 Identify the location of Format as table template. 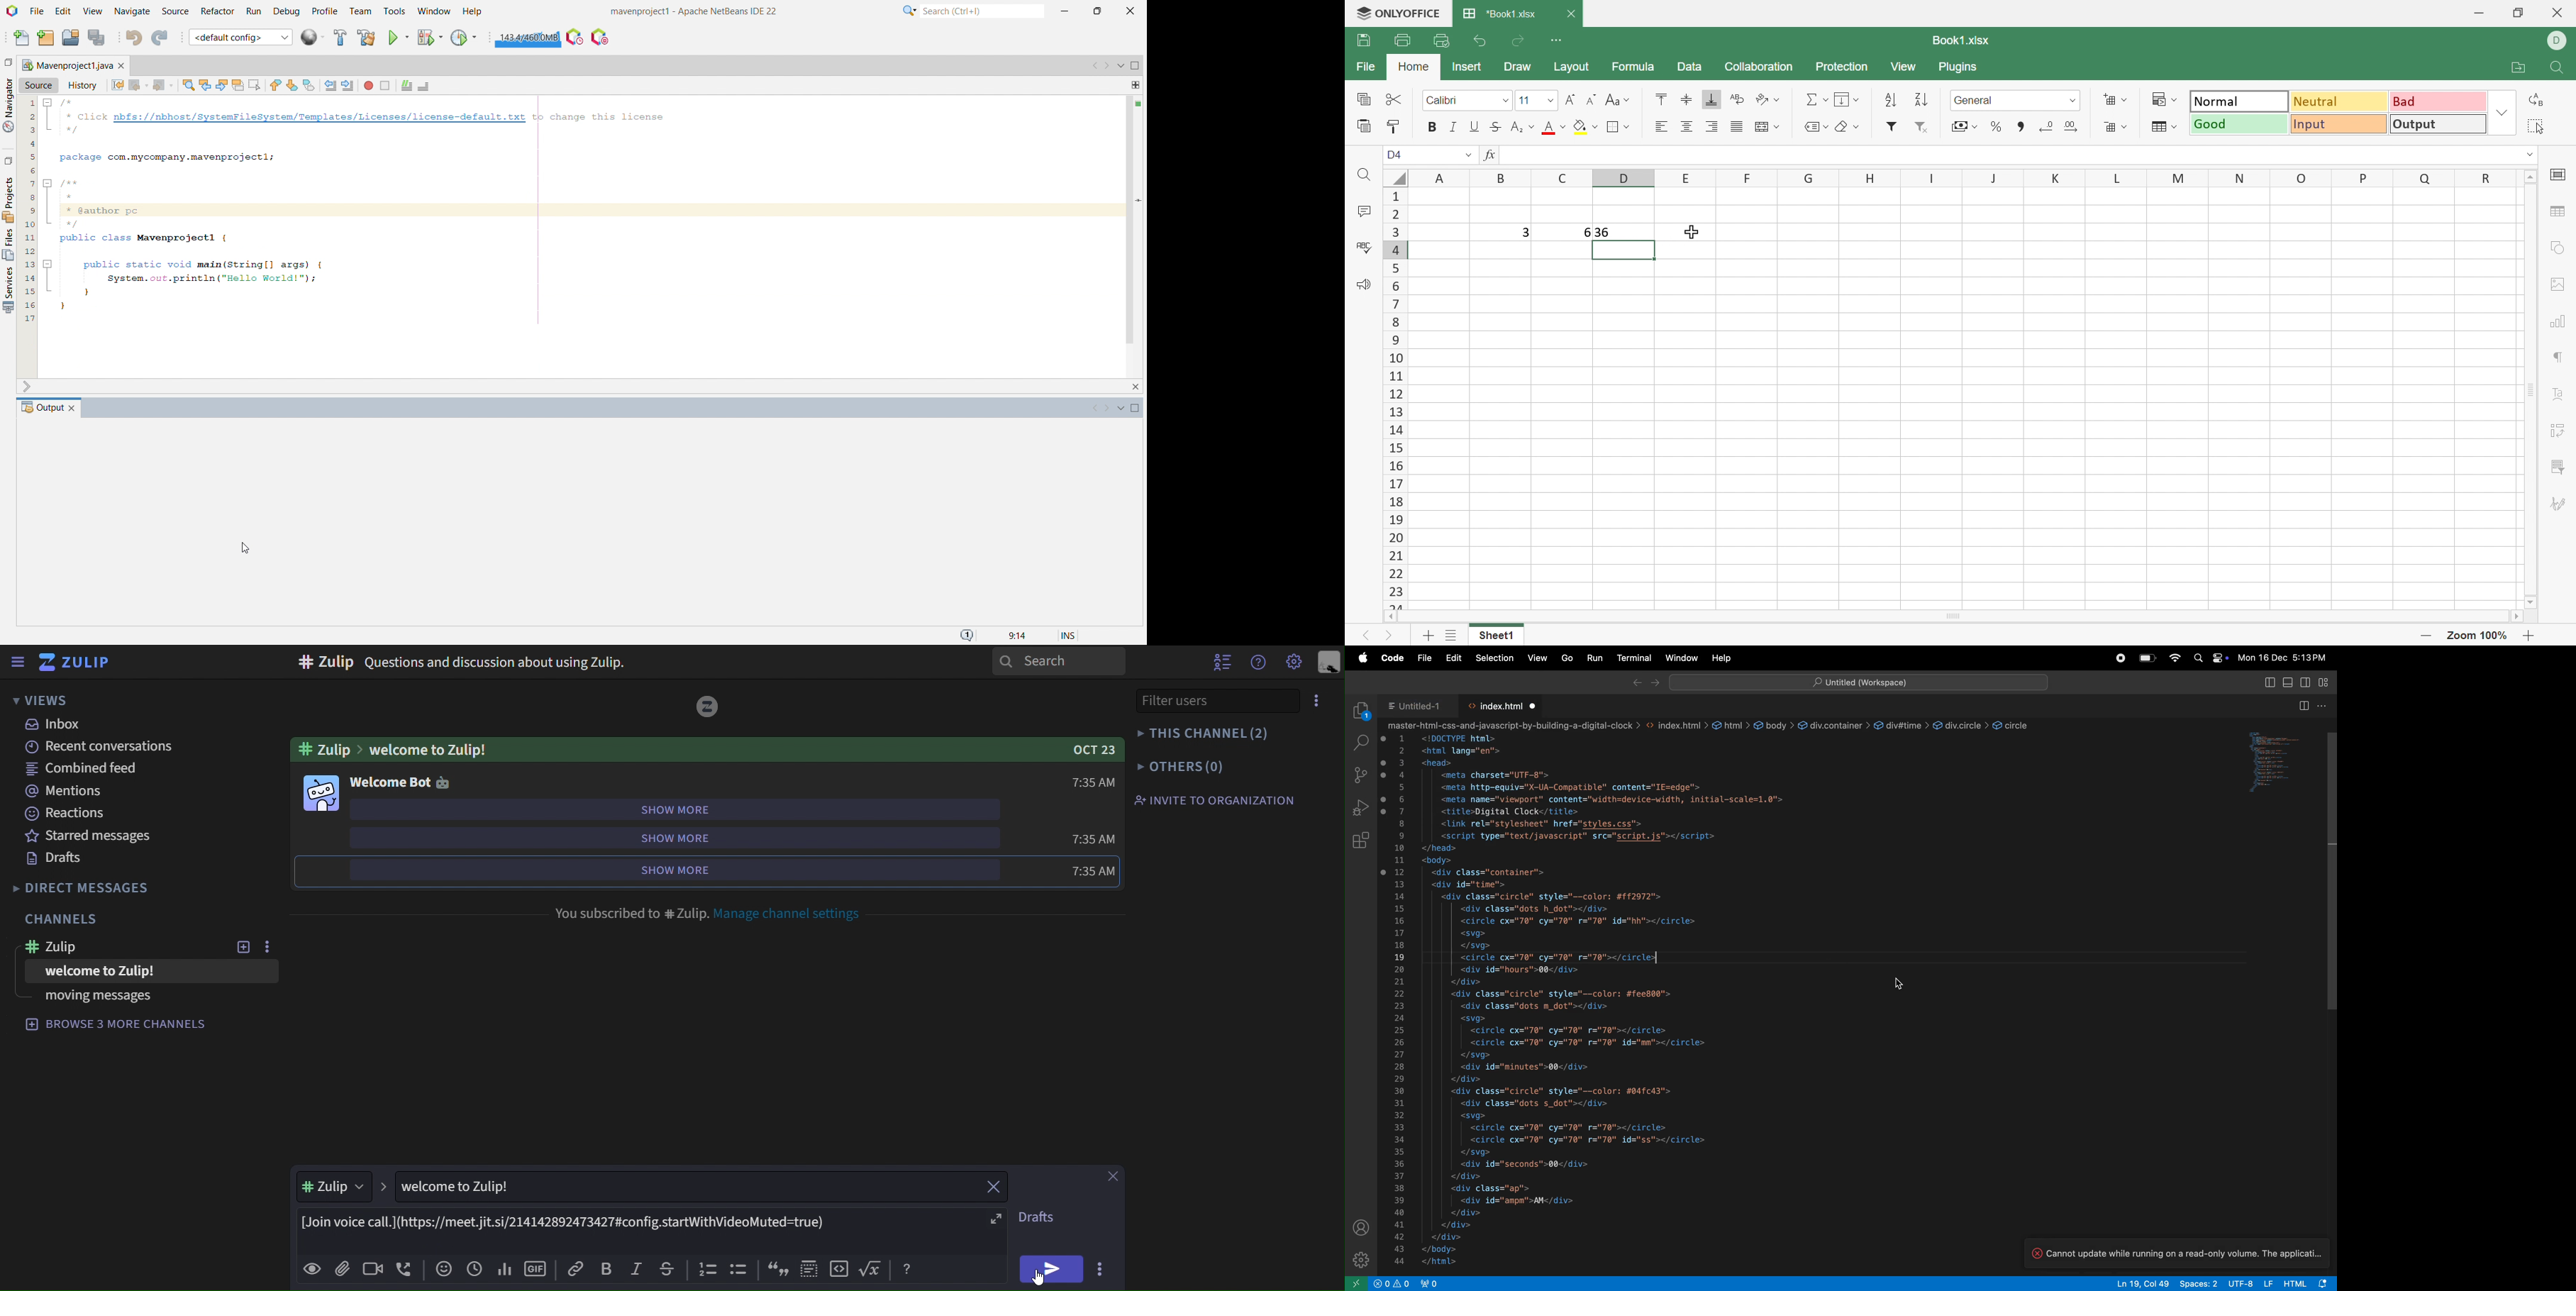
(2163, 125).